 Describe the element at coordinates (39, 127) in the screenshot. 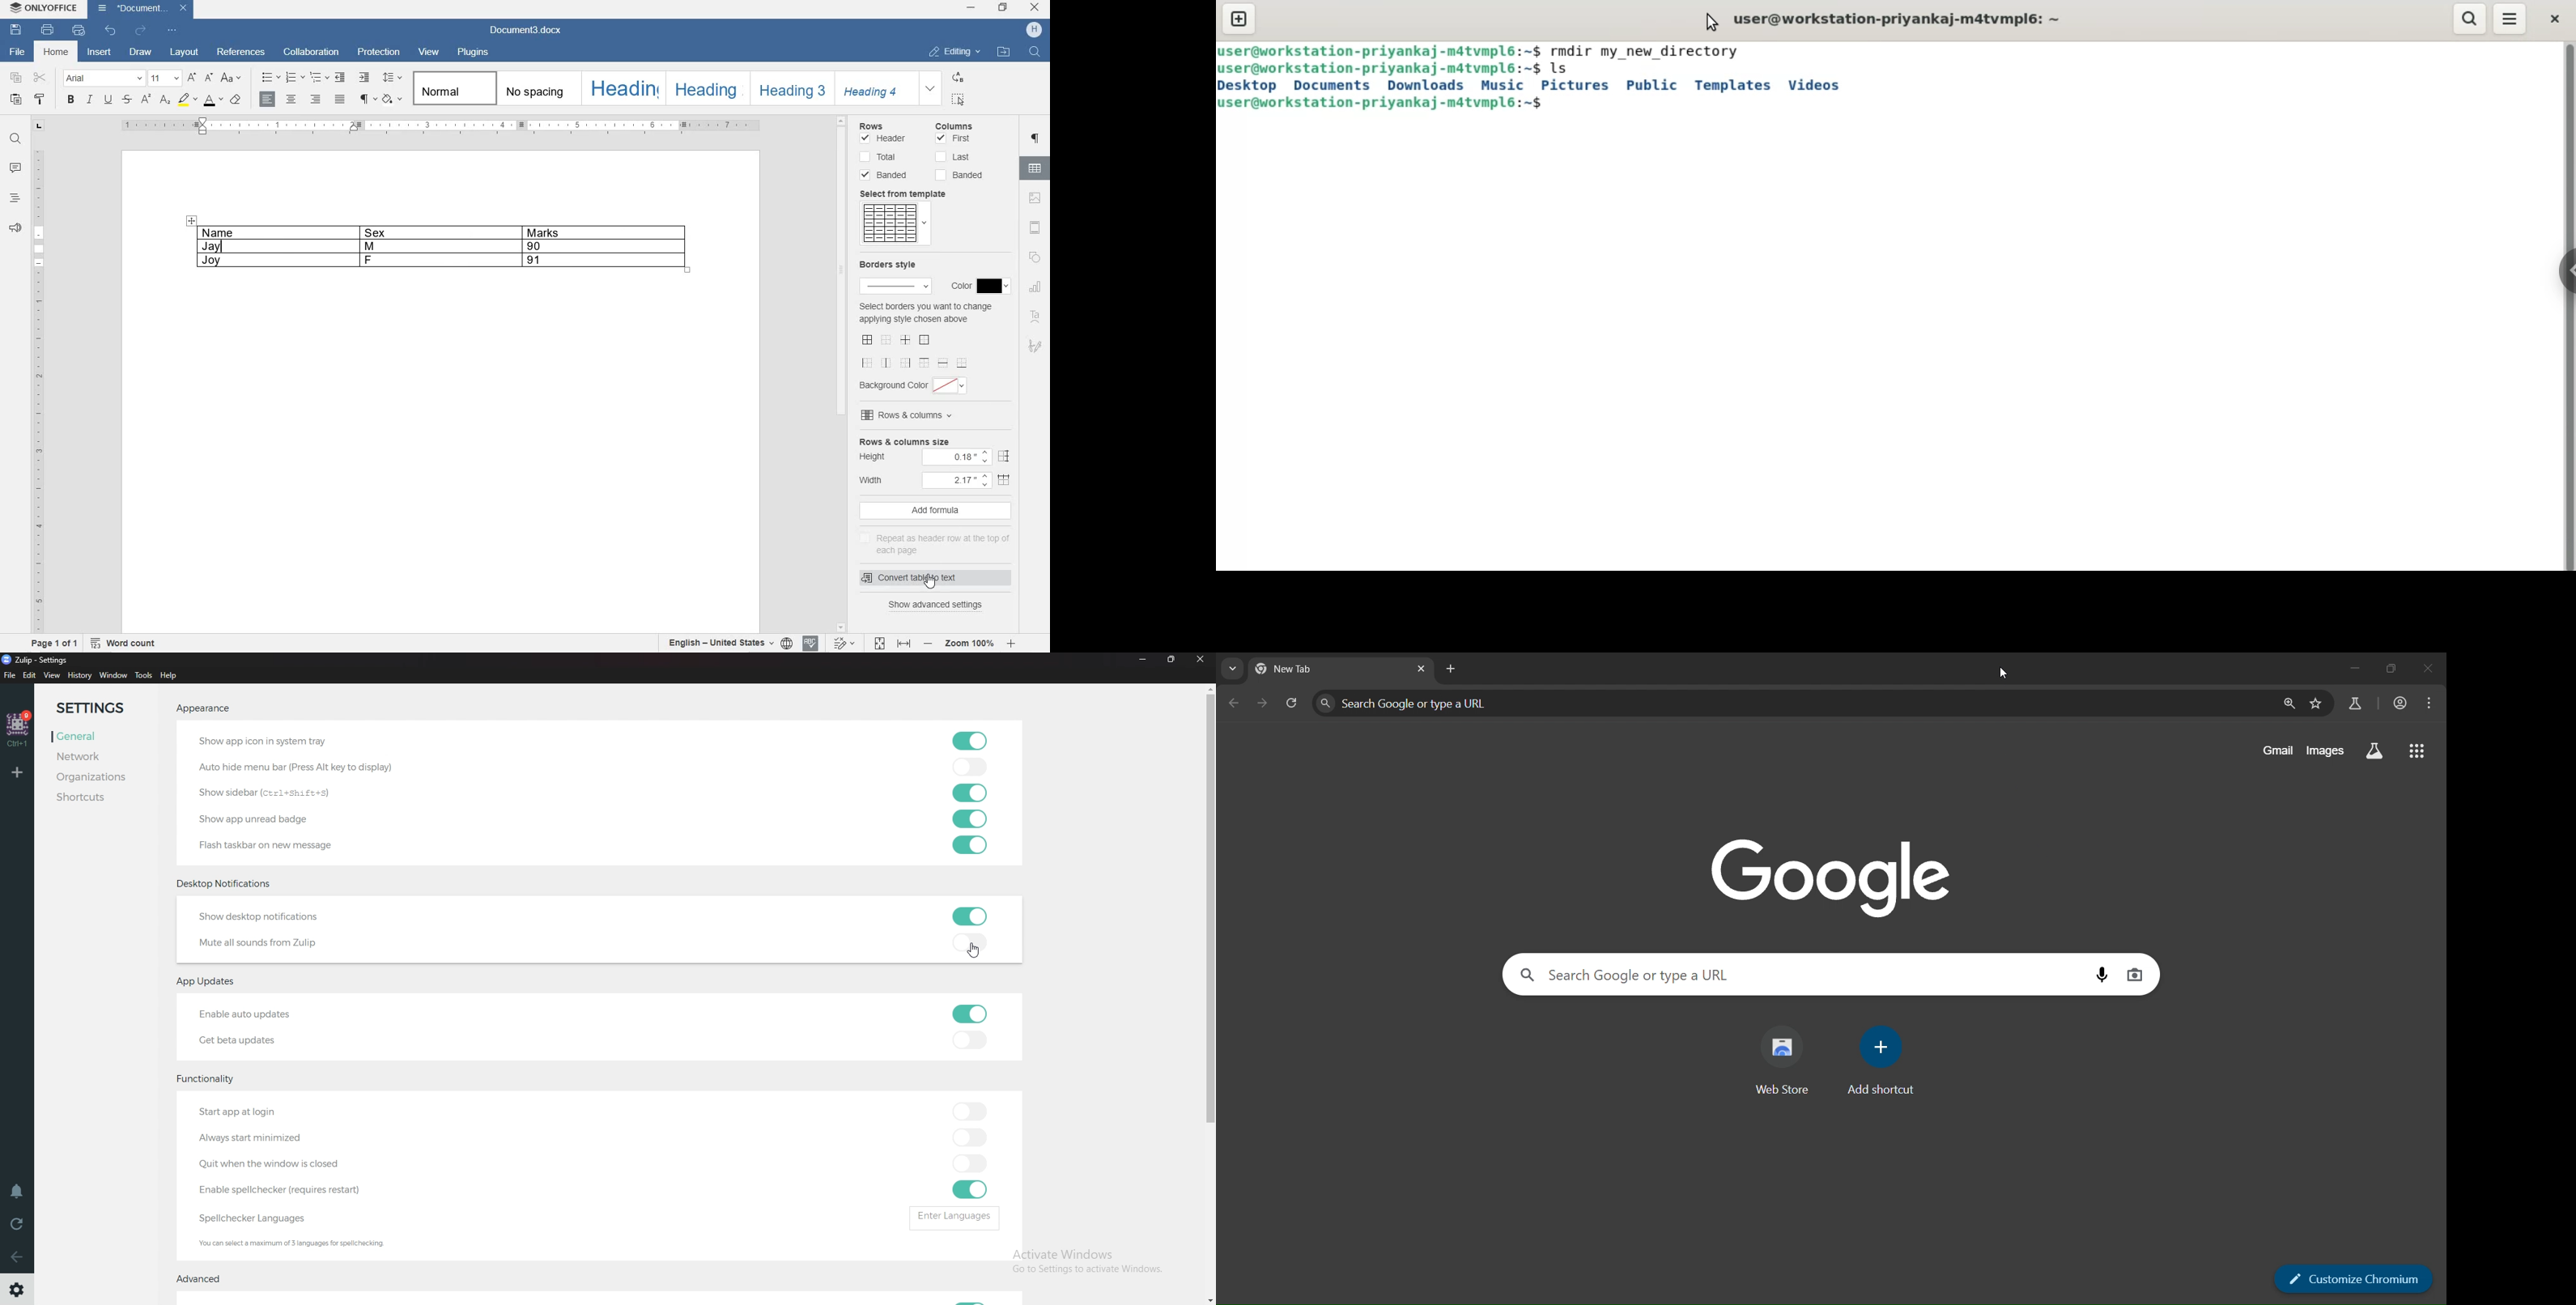

I see `TAB` at that location.